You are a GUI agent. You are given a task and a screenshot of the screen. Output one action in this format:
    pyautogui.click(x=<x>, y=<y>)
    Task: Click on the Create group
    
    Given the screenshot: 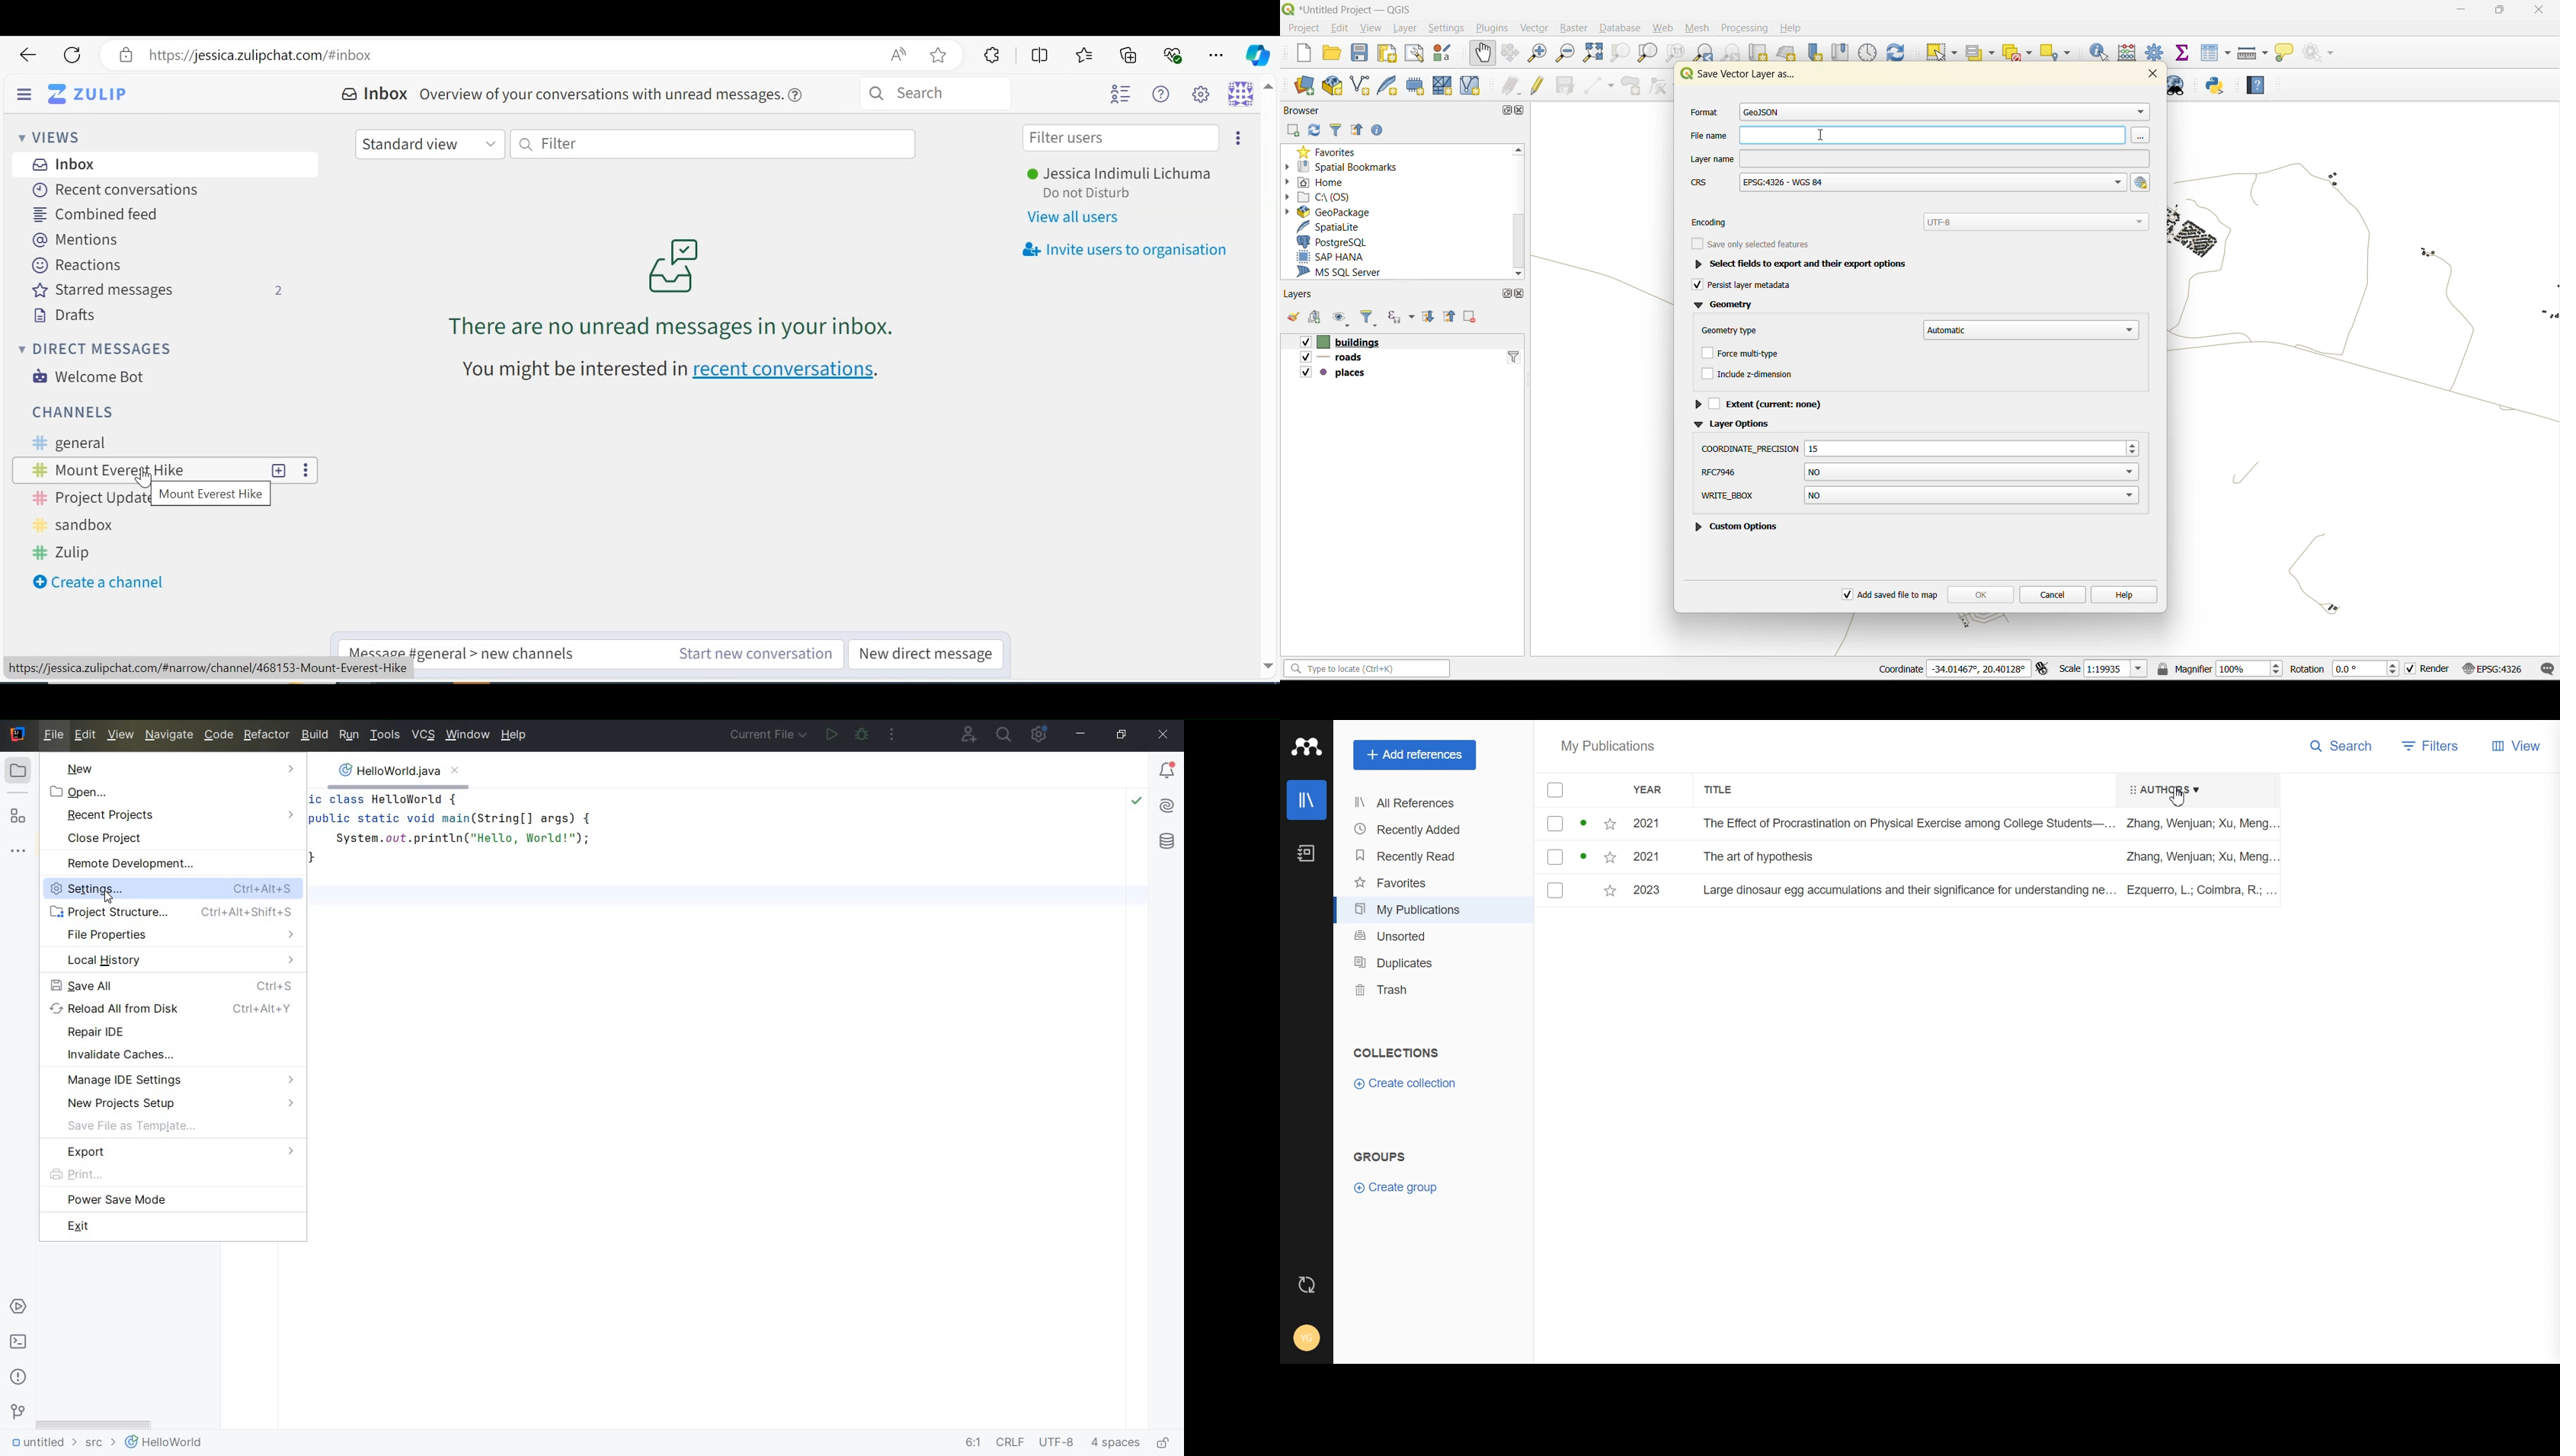 What is the action you would take?
    pyautogui.click(x=1400, y=1187)
    